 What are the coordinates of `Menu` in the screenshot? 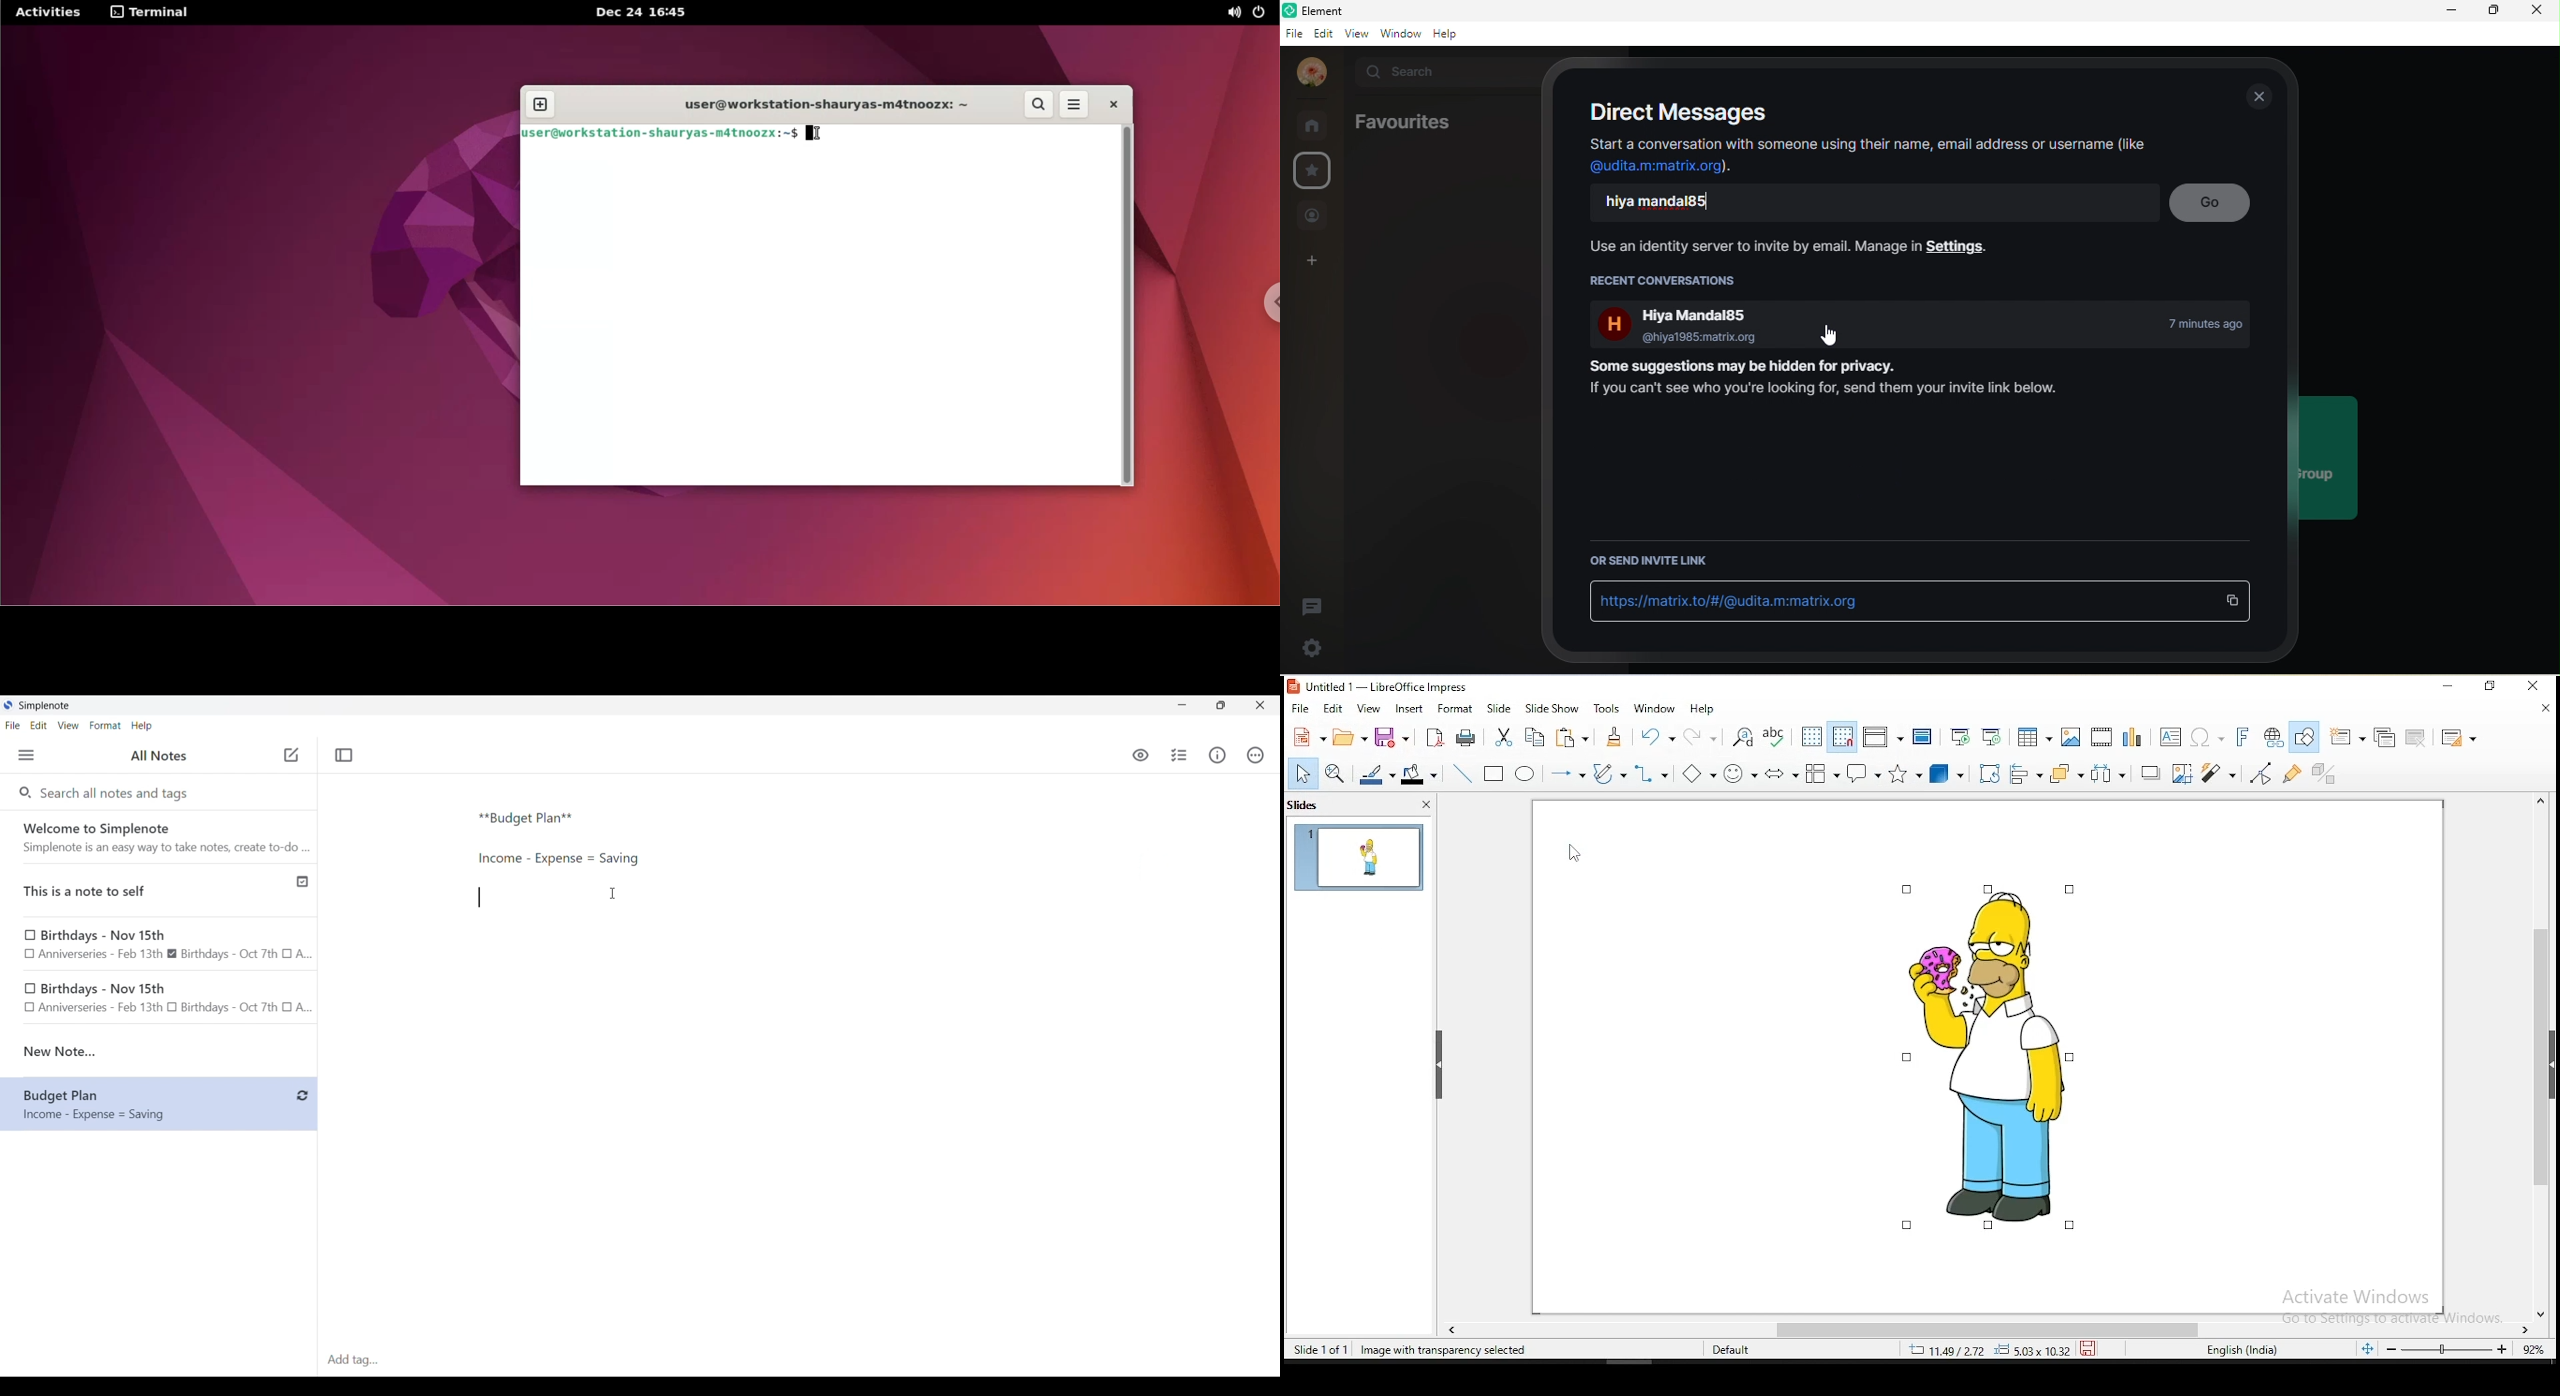 It's located at (26, 755).